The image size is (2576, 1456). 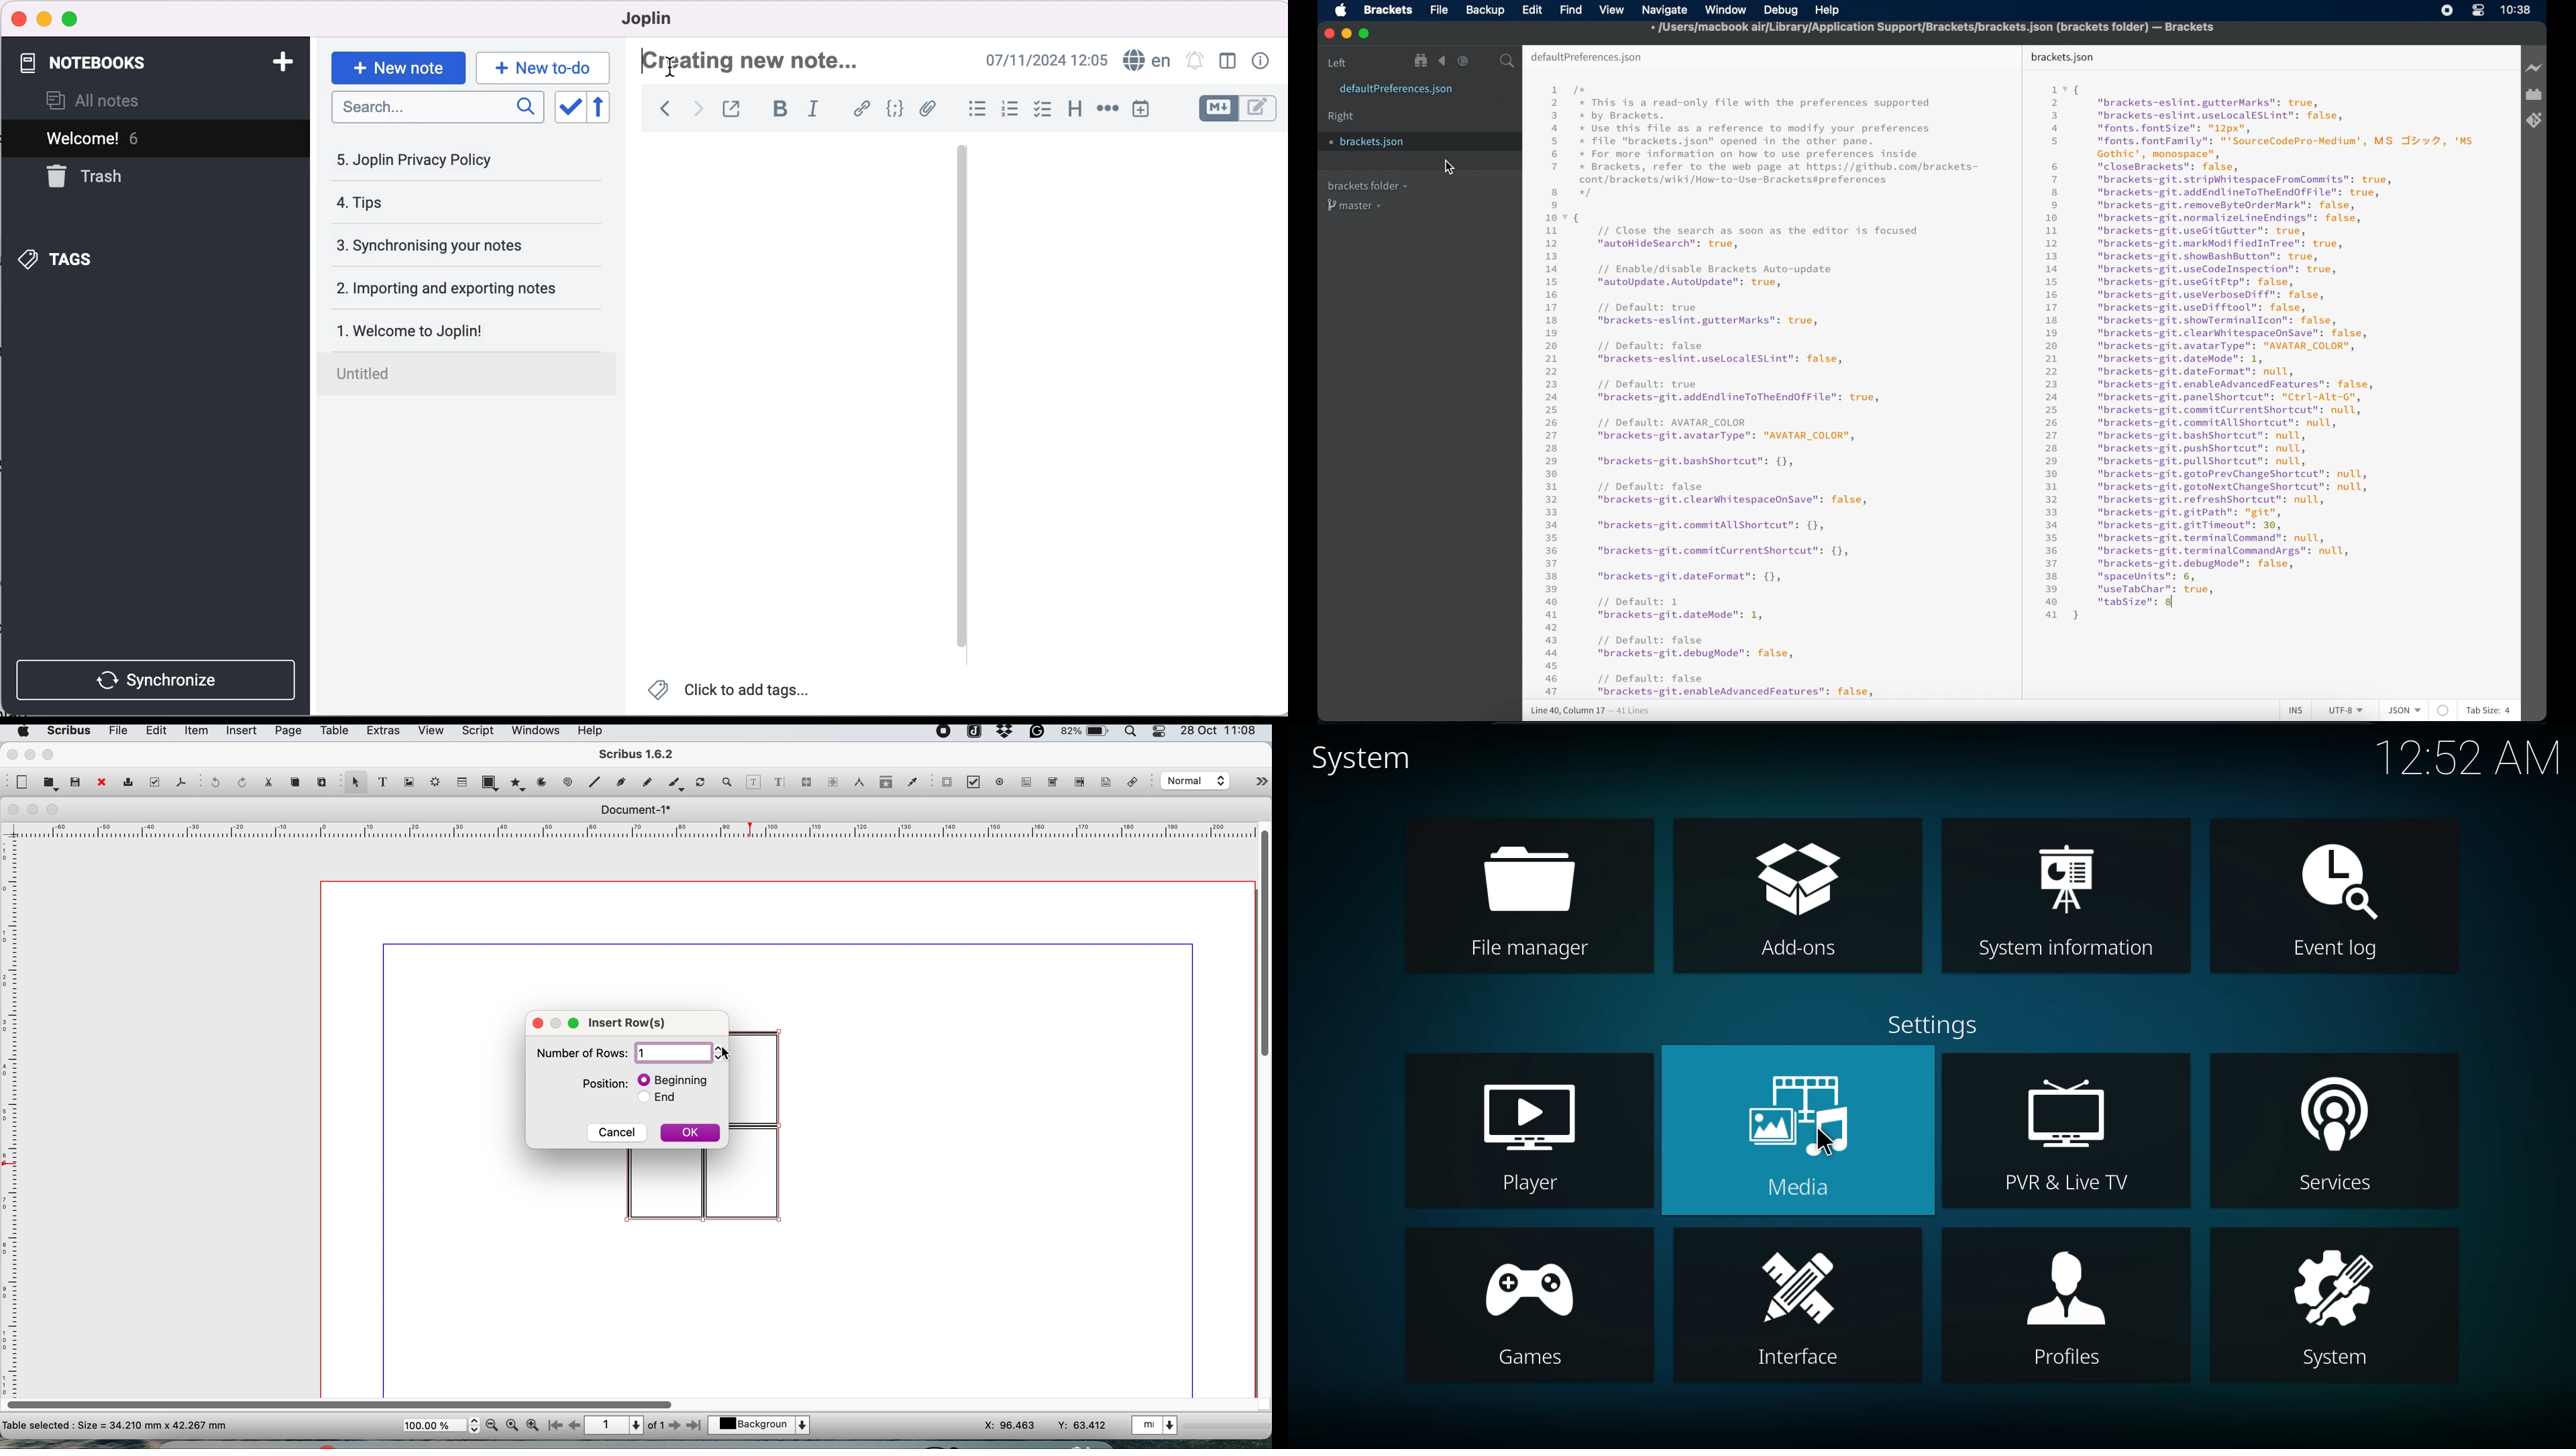 I want to click on attach file, so click(x=928, y=108).